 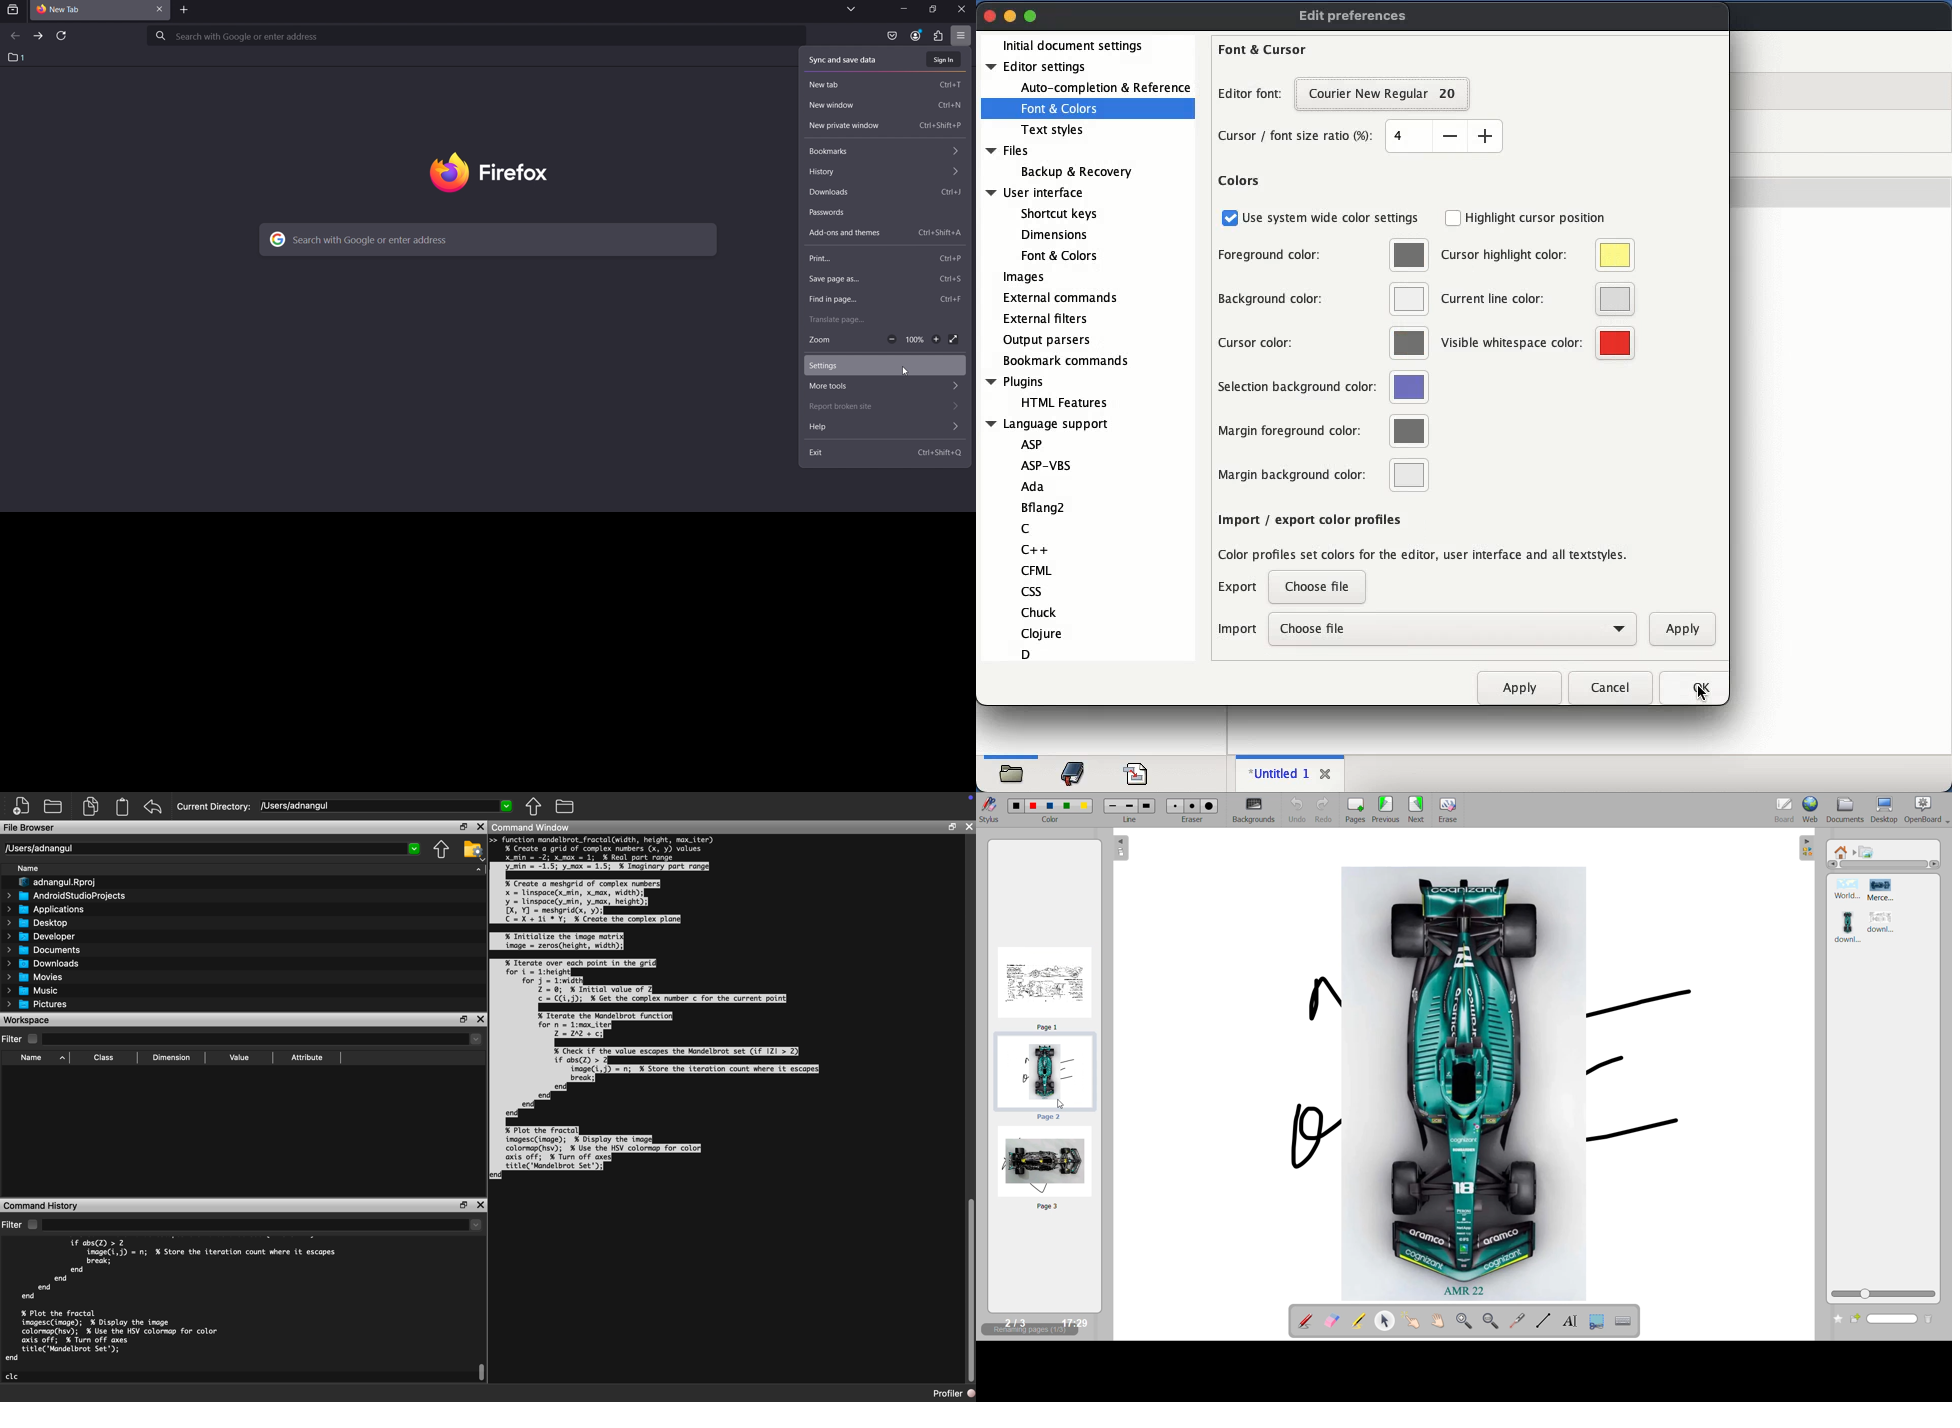 What do you see at coordinates (886, 83) in the screenshot?
I see `new tab` at bounding box center [886, 83].